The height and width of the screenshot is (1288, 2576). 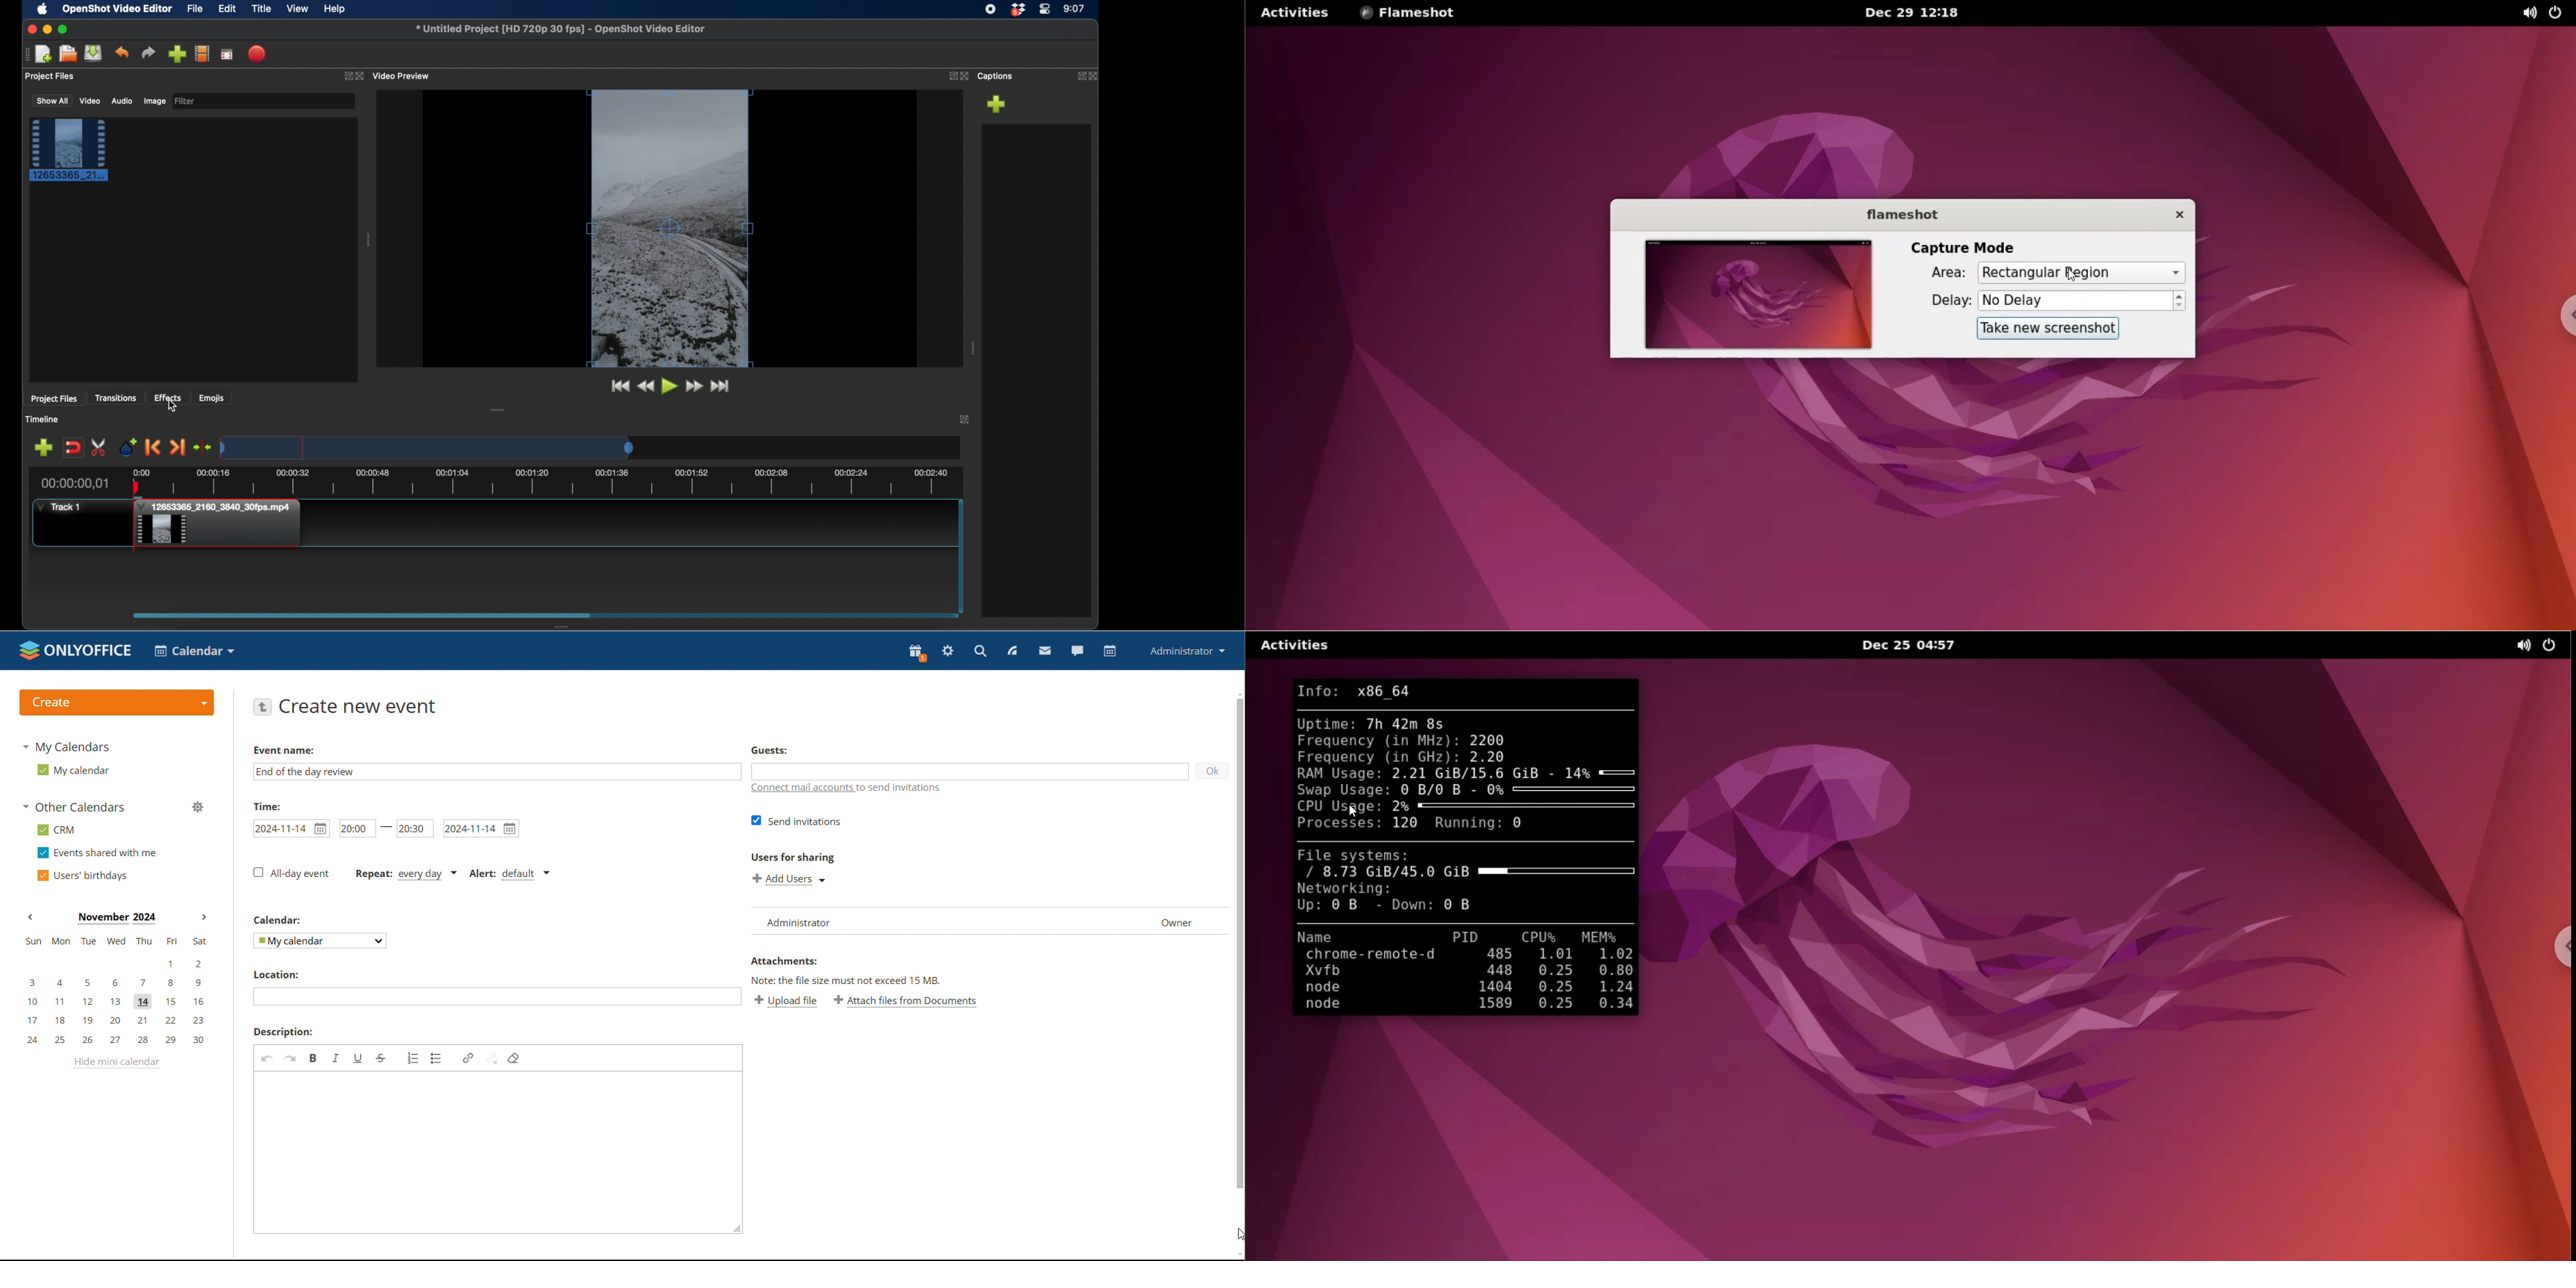 I want to click on crm, so click(x=57, y=830).